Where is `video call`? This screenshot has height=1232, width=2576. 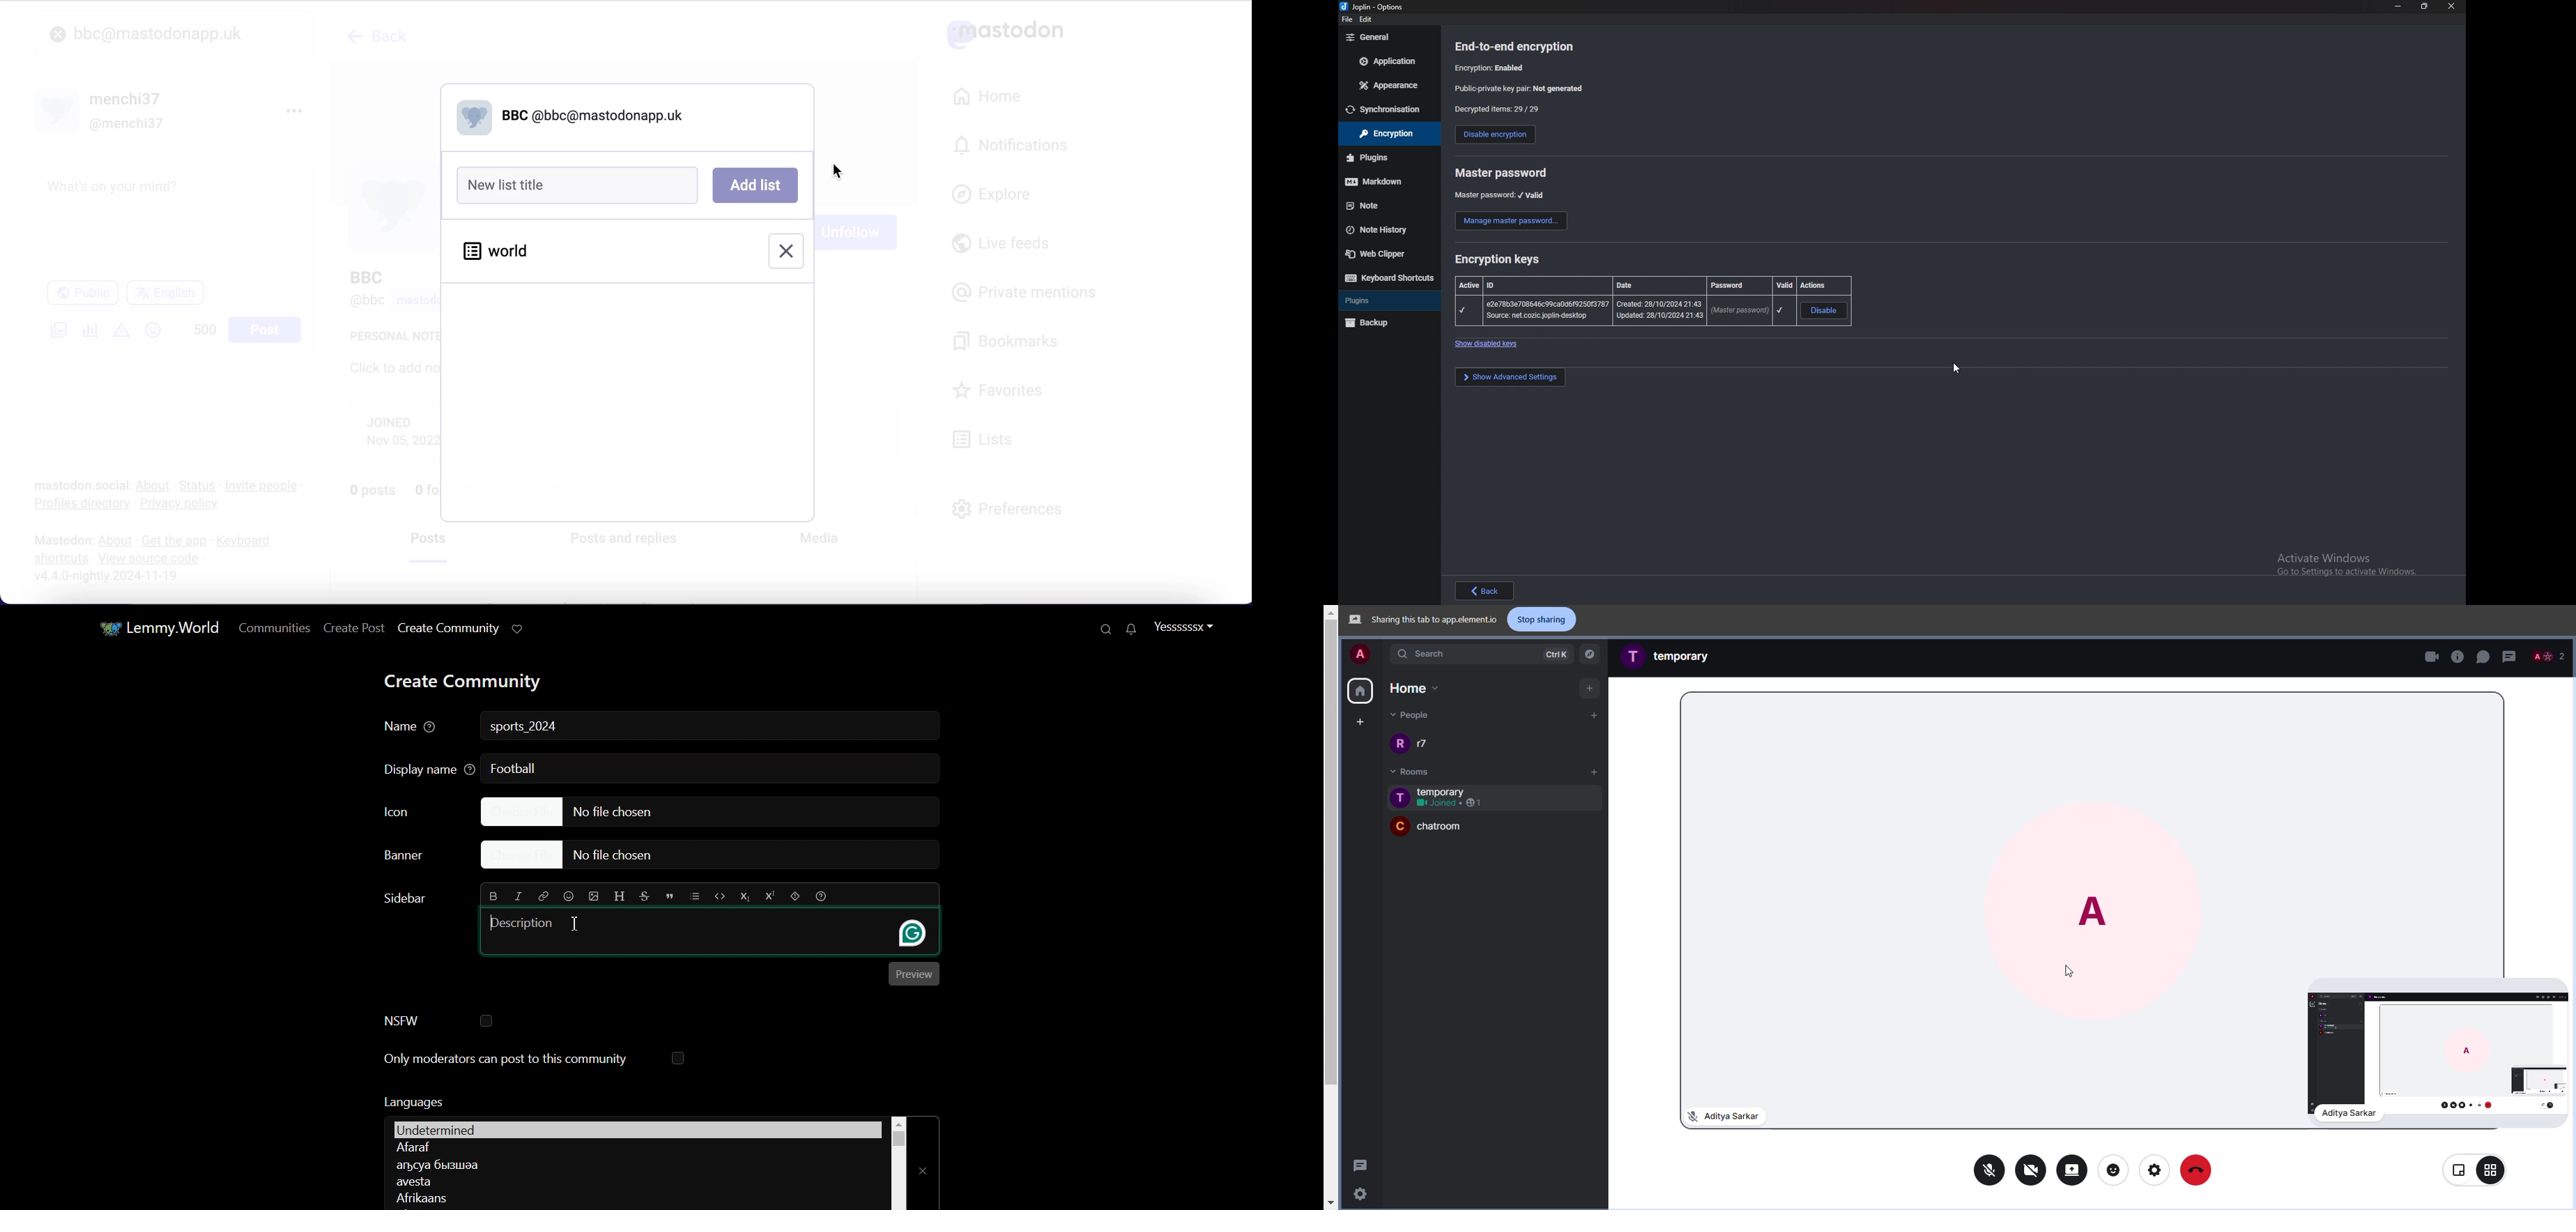 video call is located at coordinates (2433, 655).